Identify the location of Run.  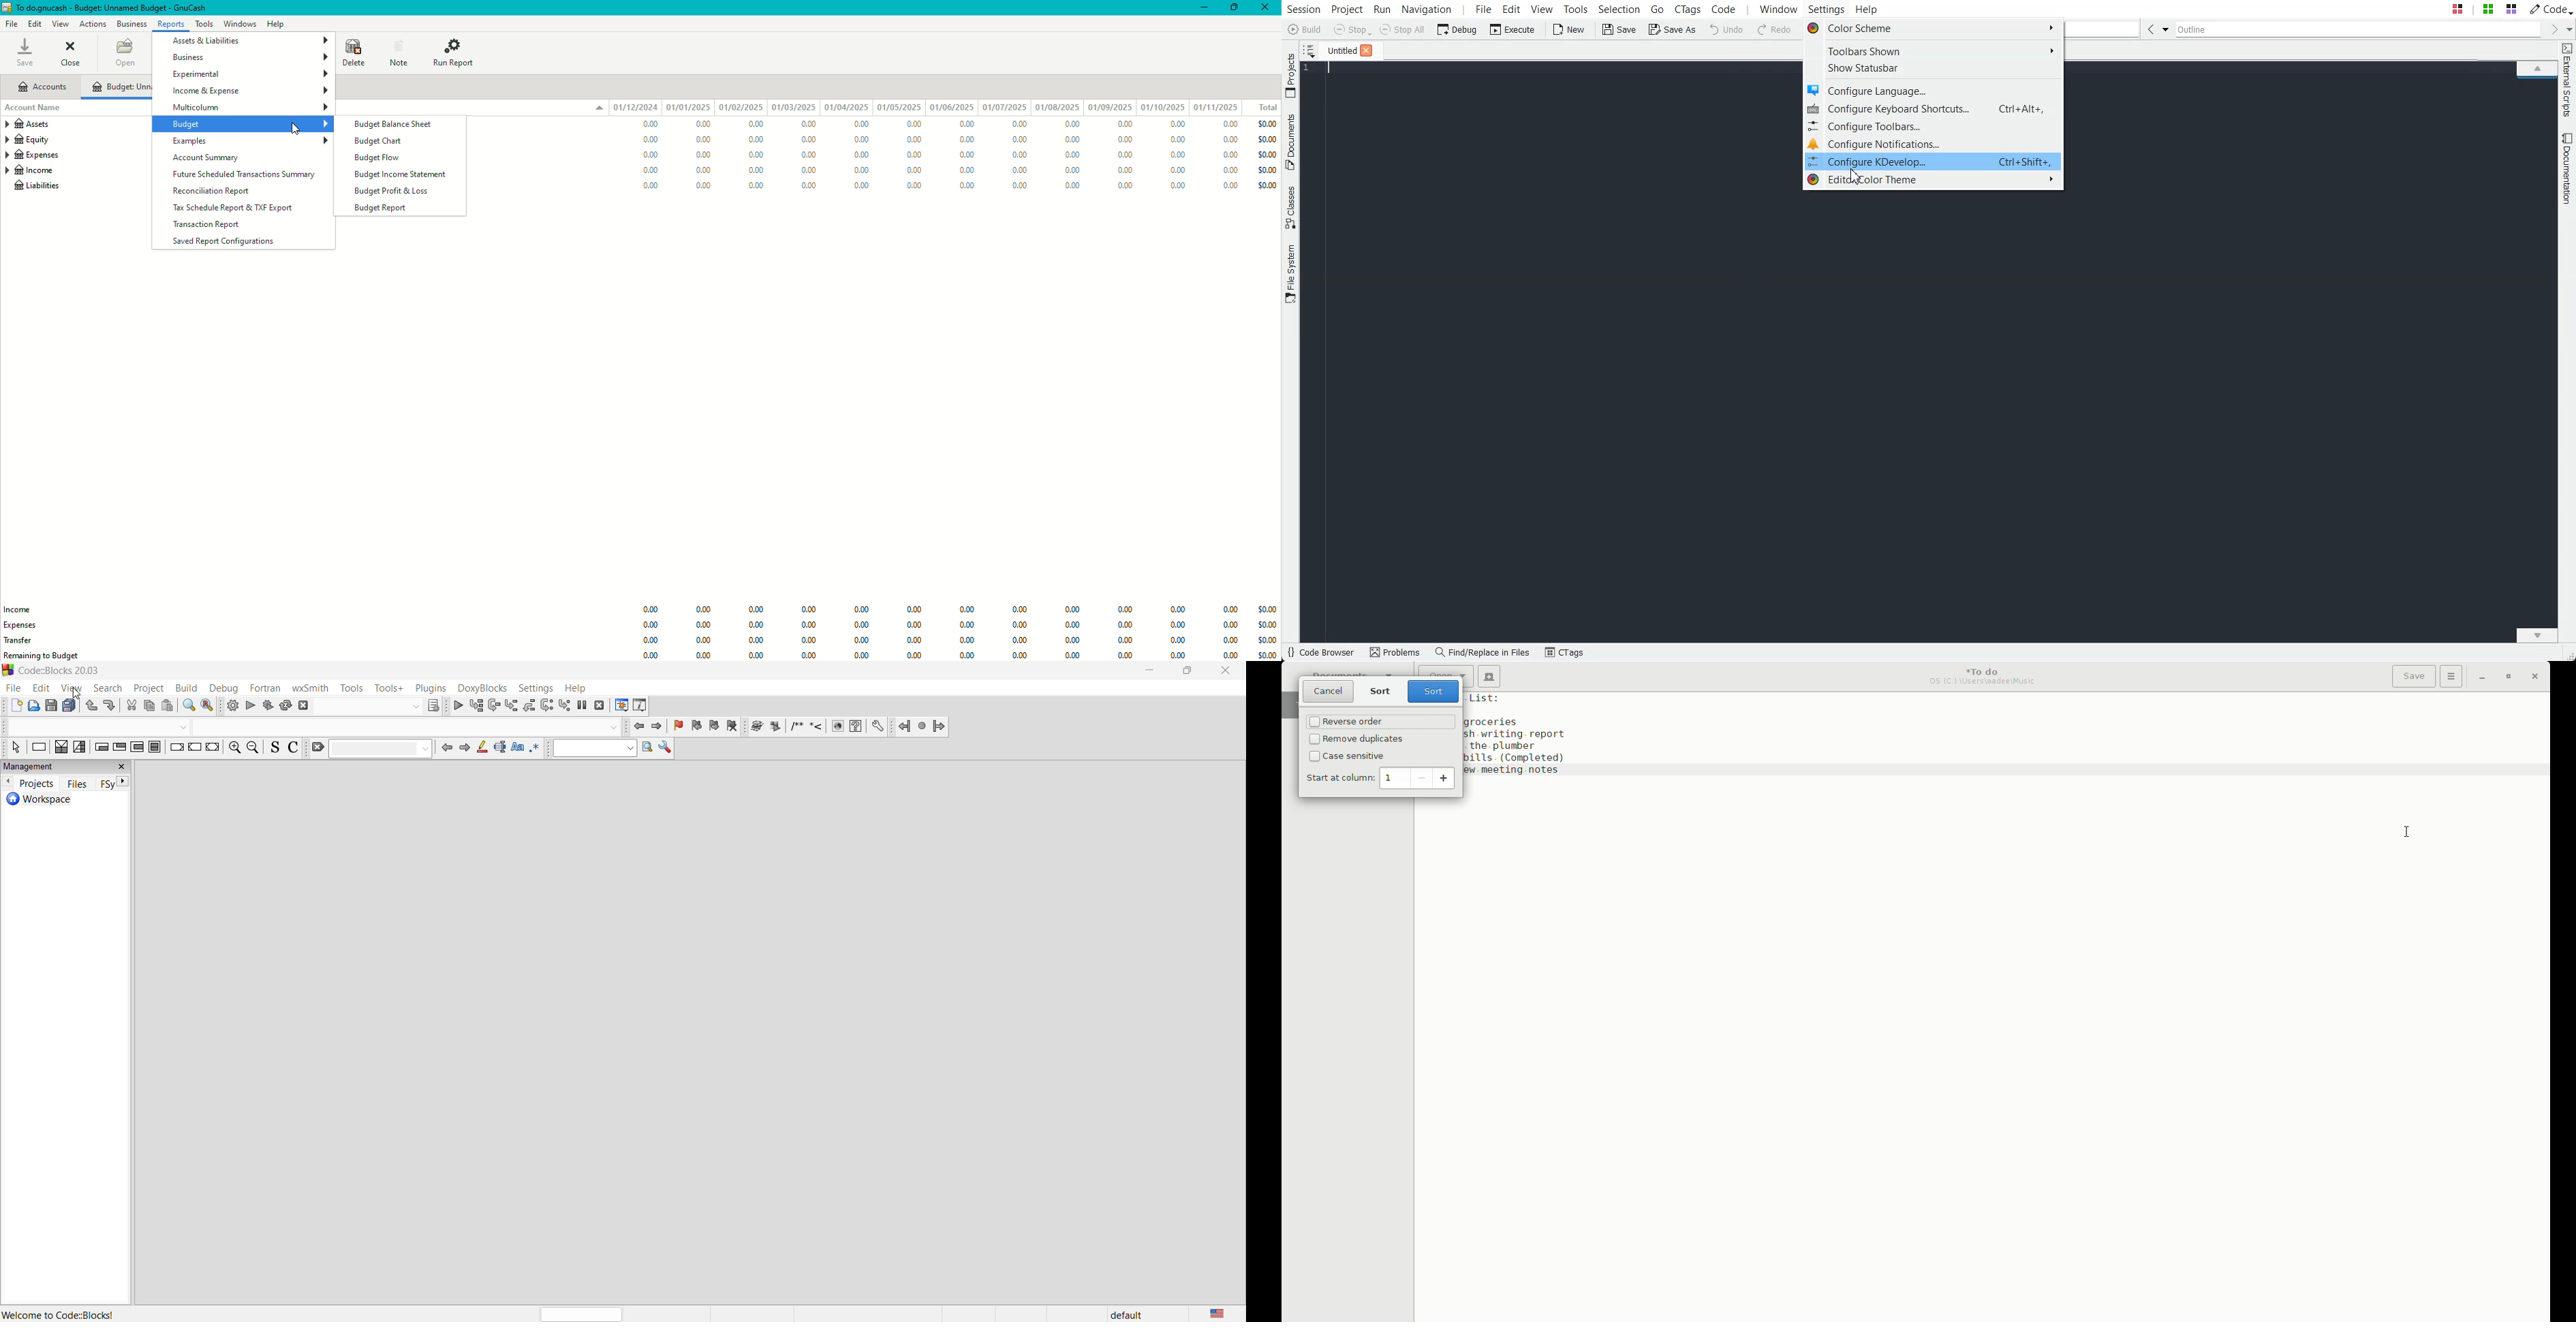
(1381, 9).